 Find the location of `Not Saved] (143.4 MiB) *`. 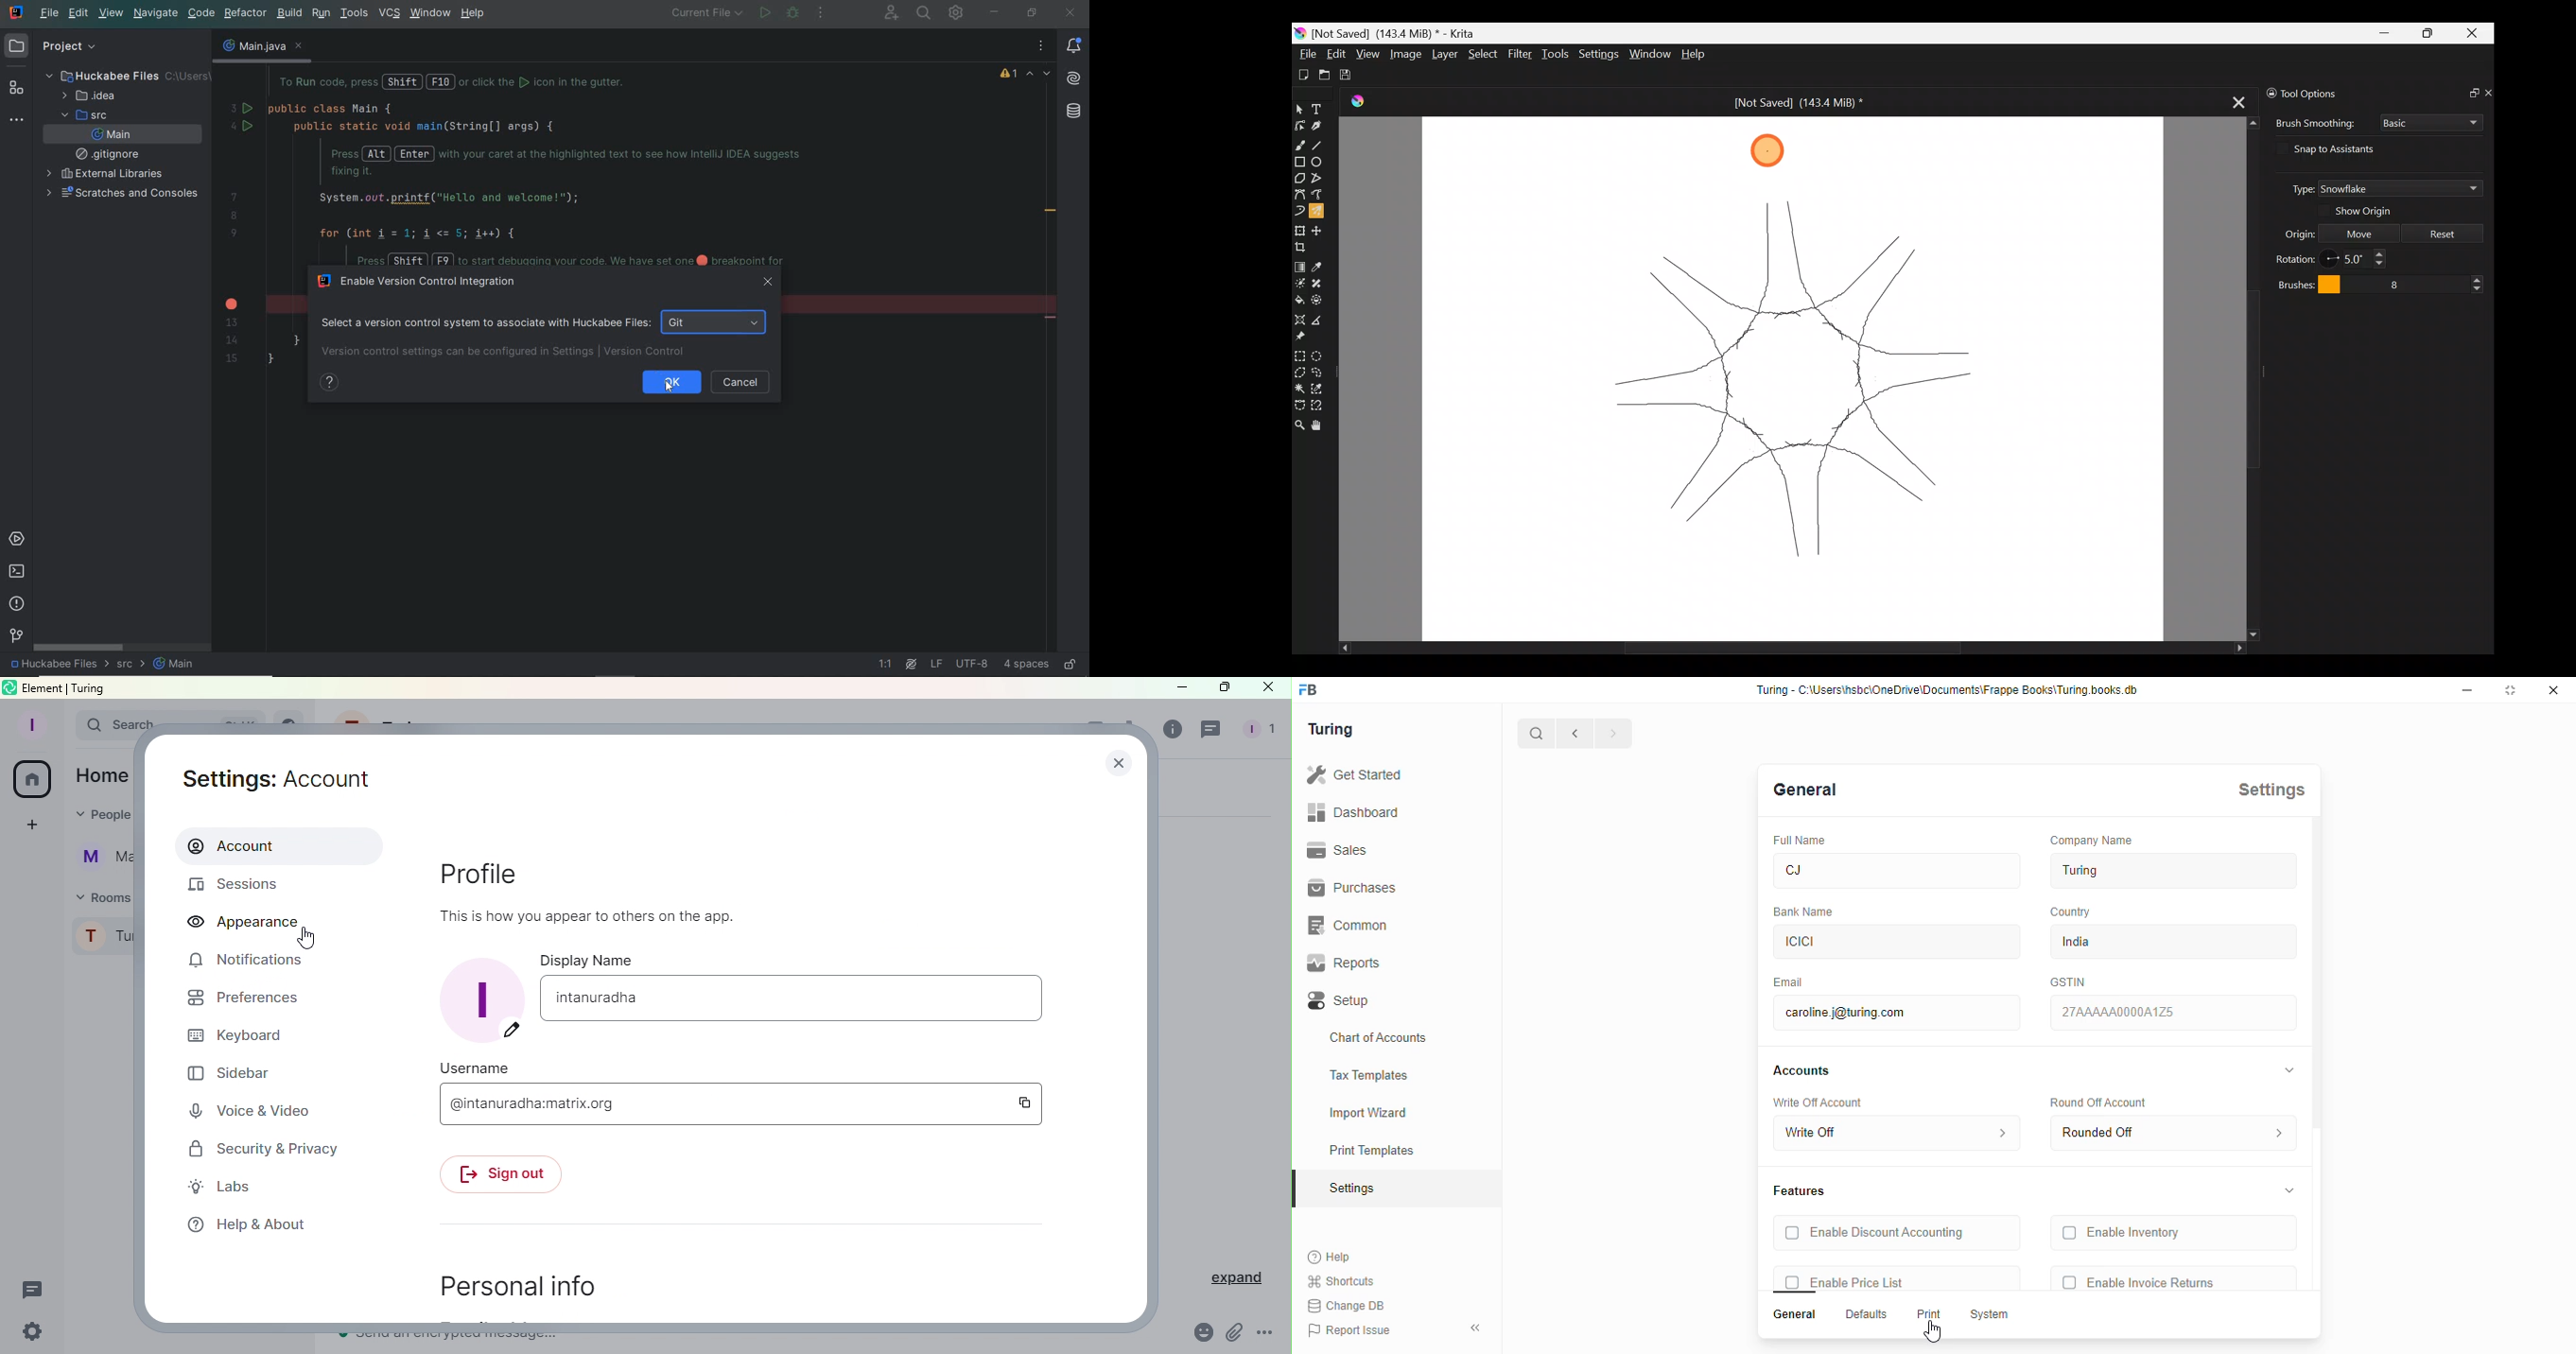

Not Saved] (143.4 MiB) * is located at coordinates (1788, 103).